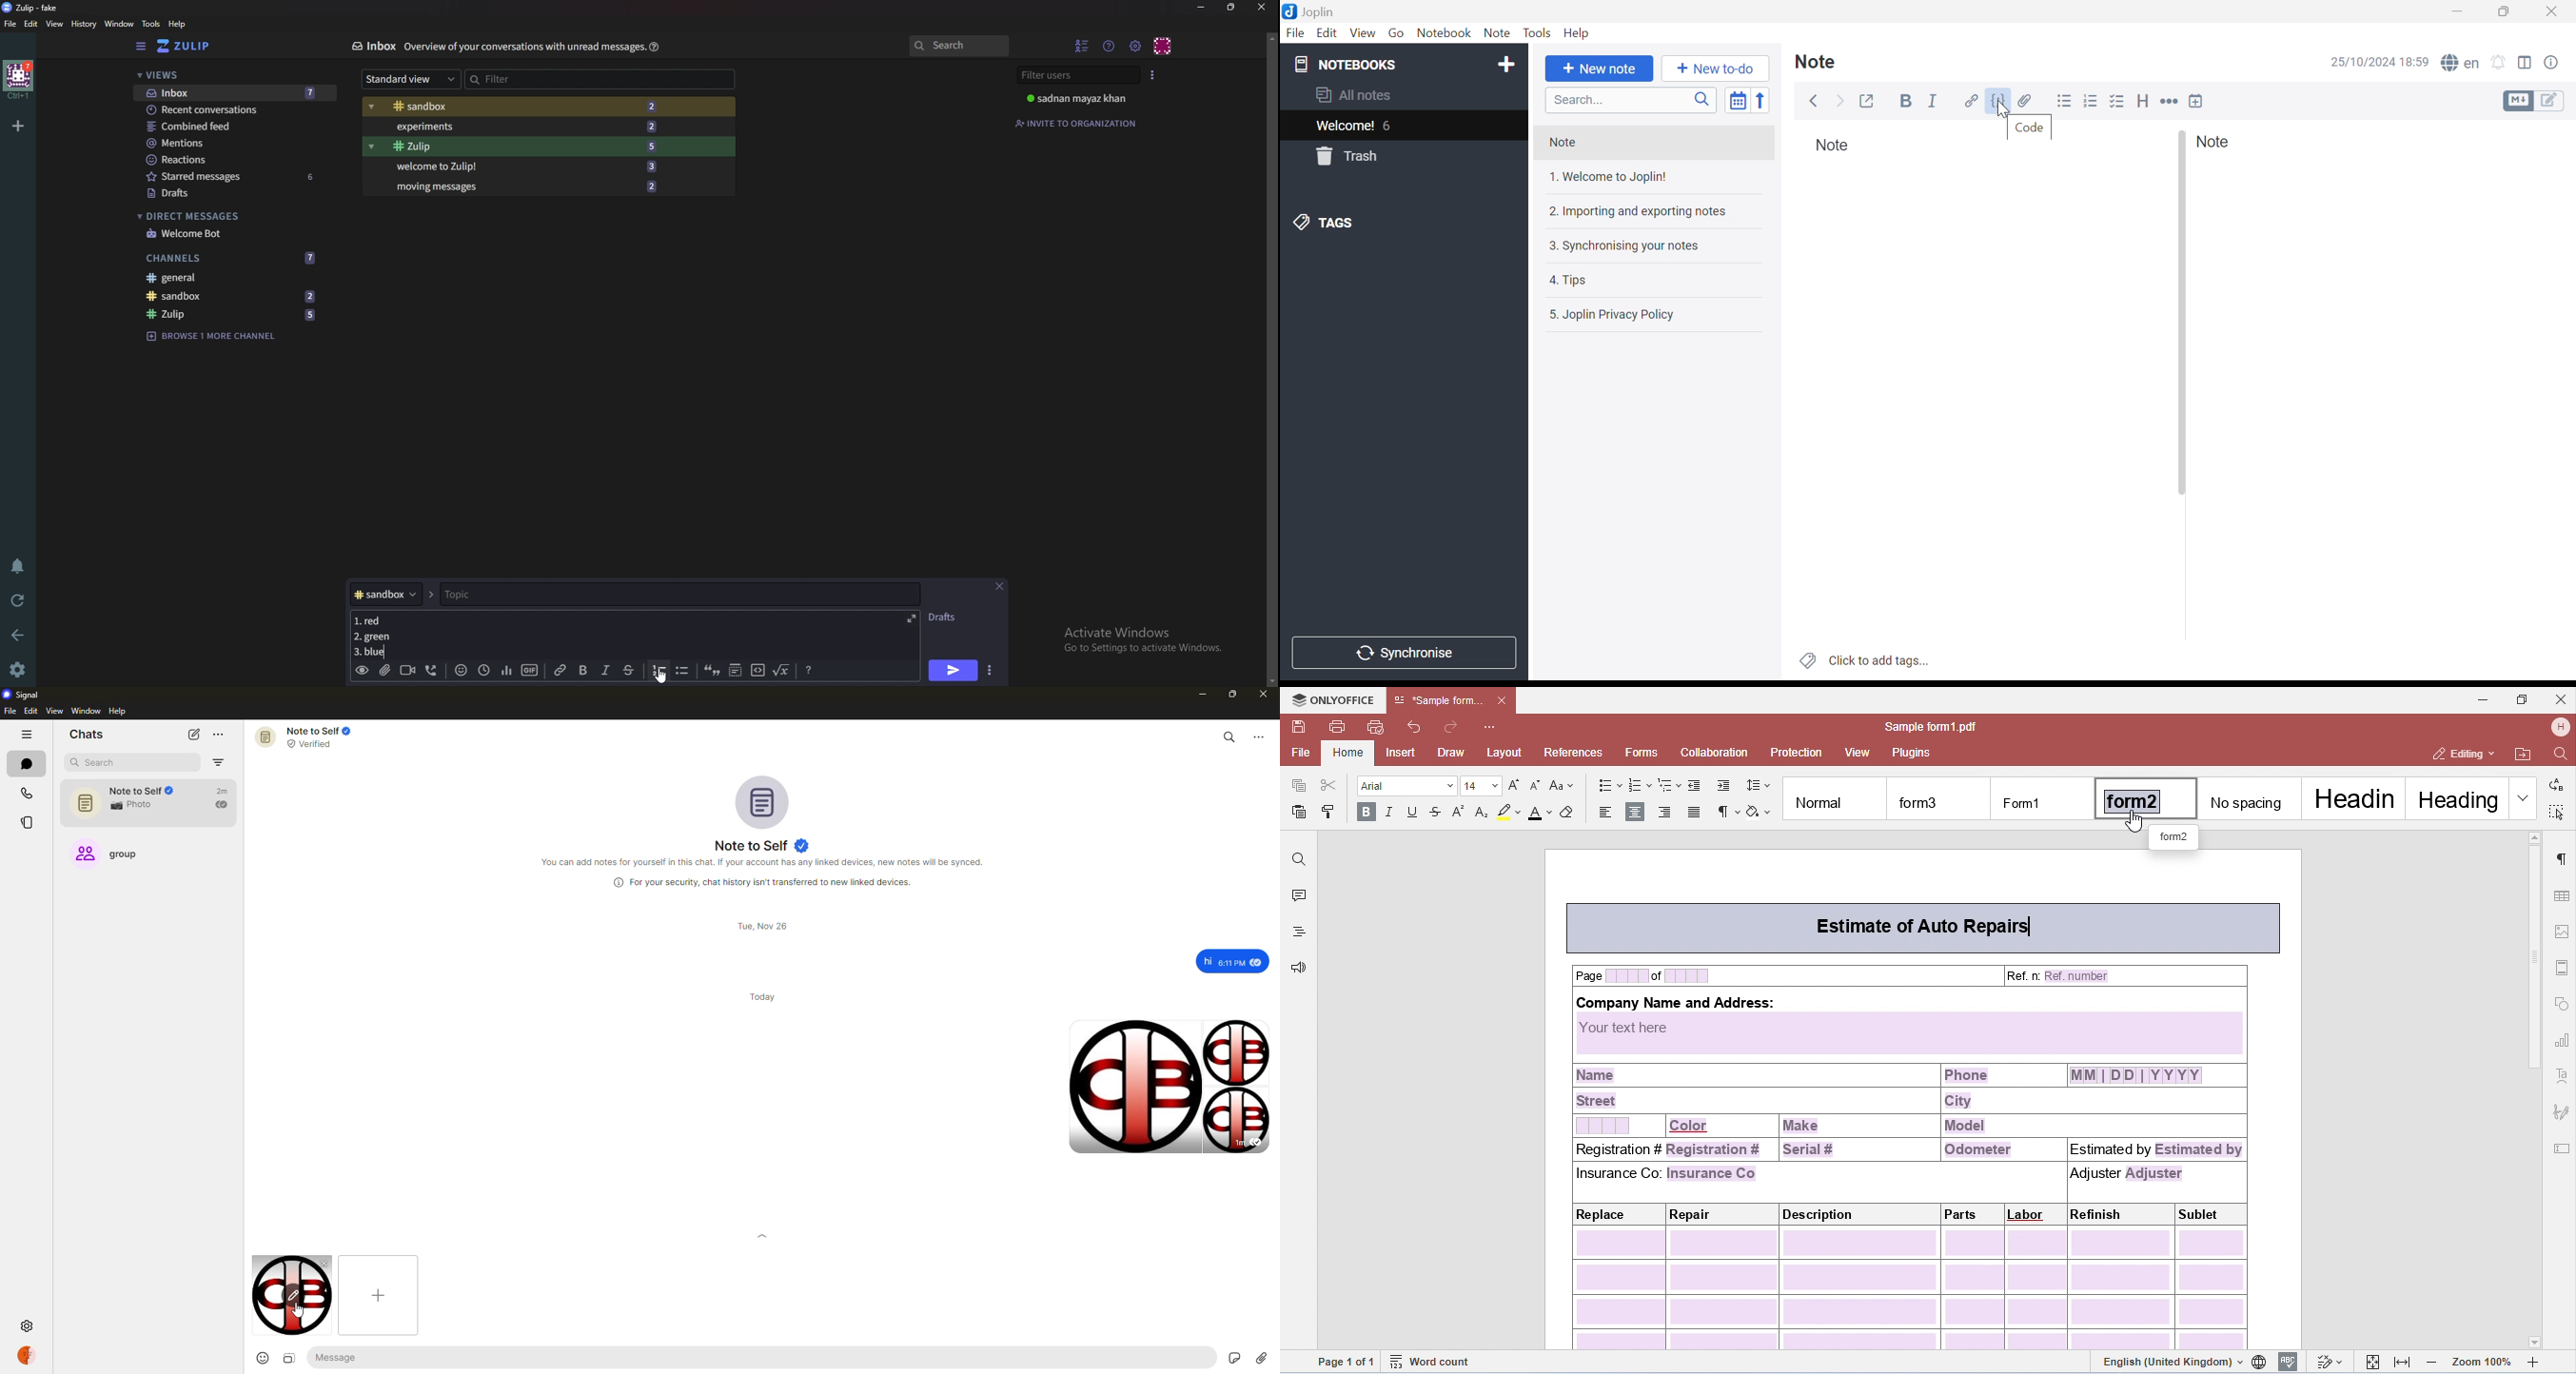 The width and height of the screenshot is (2576, 1400). What do you see at coordinates (1498, 34) in the screenshot?
I see `Note` at bounding box center [1498, 34].